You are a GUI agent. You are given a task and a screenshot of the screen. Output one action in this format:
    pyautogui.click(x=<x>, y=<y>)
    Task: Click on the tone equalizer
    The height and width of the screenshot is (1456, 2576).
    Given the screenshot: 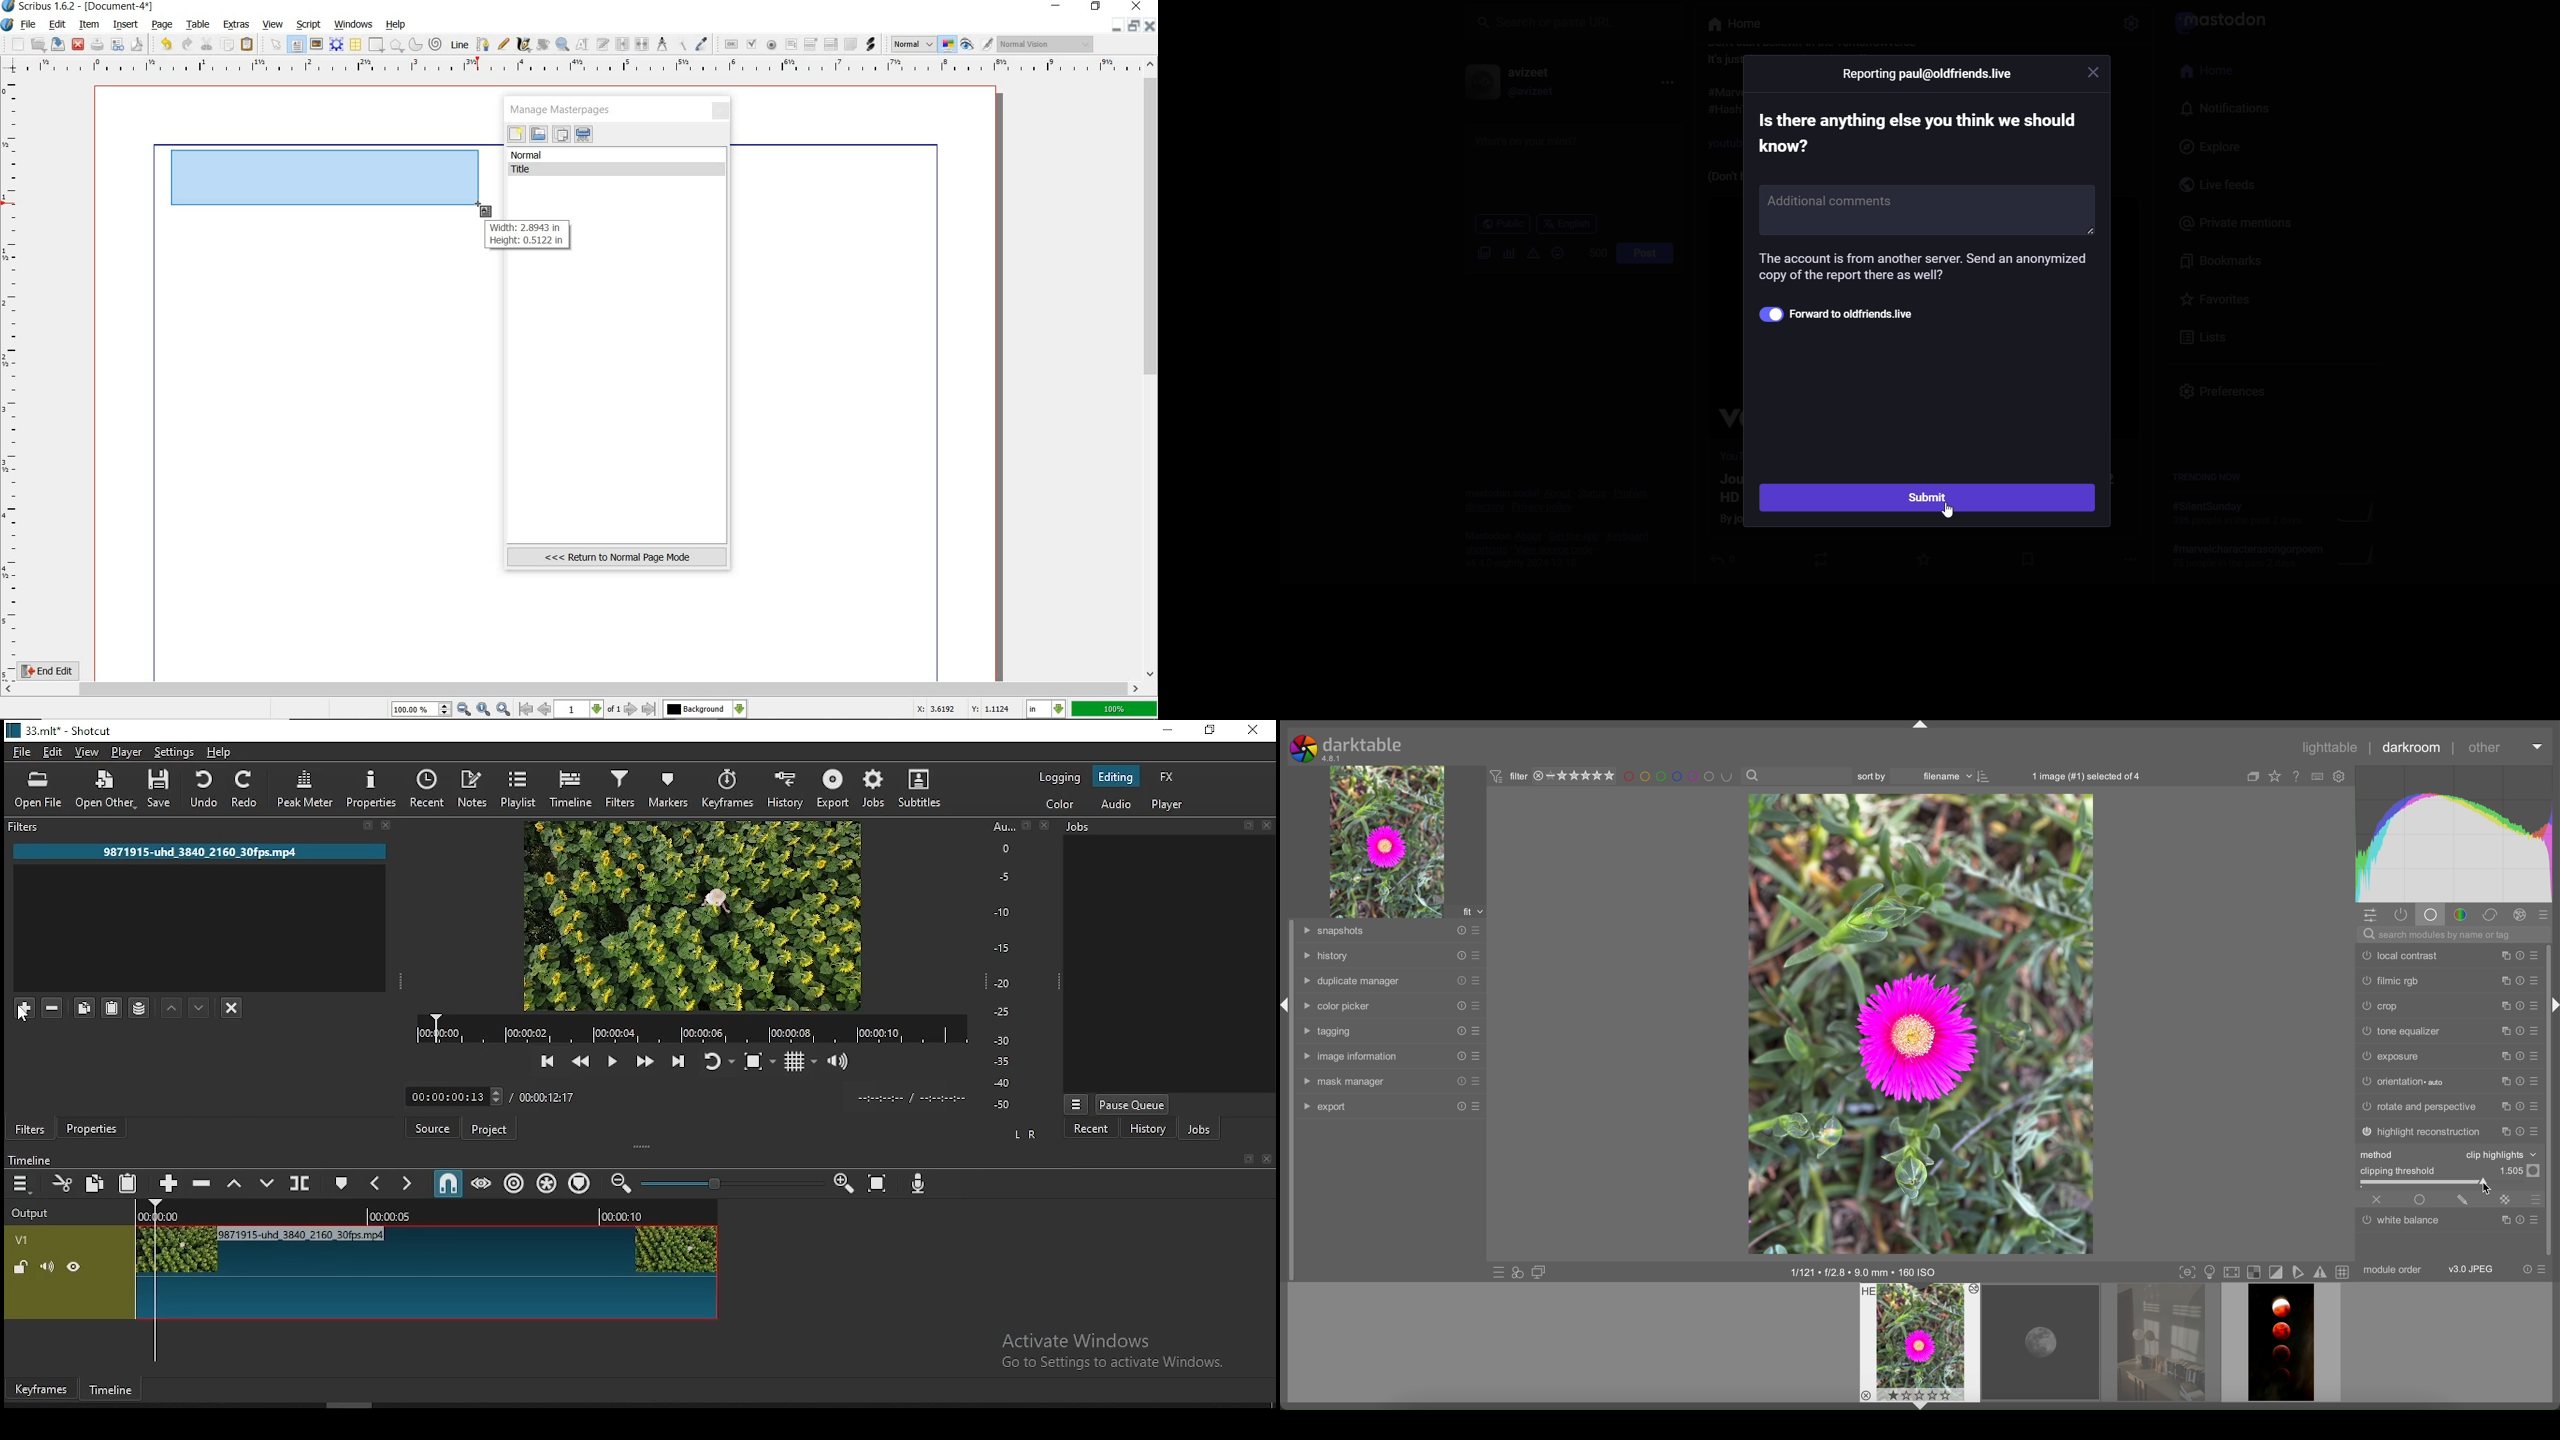 What is the action you would take?
    pyautogui.click(x=2402, y=1029)
    